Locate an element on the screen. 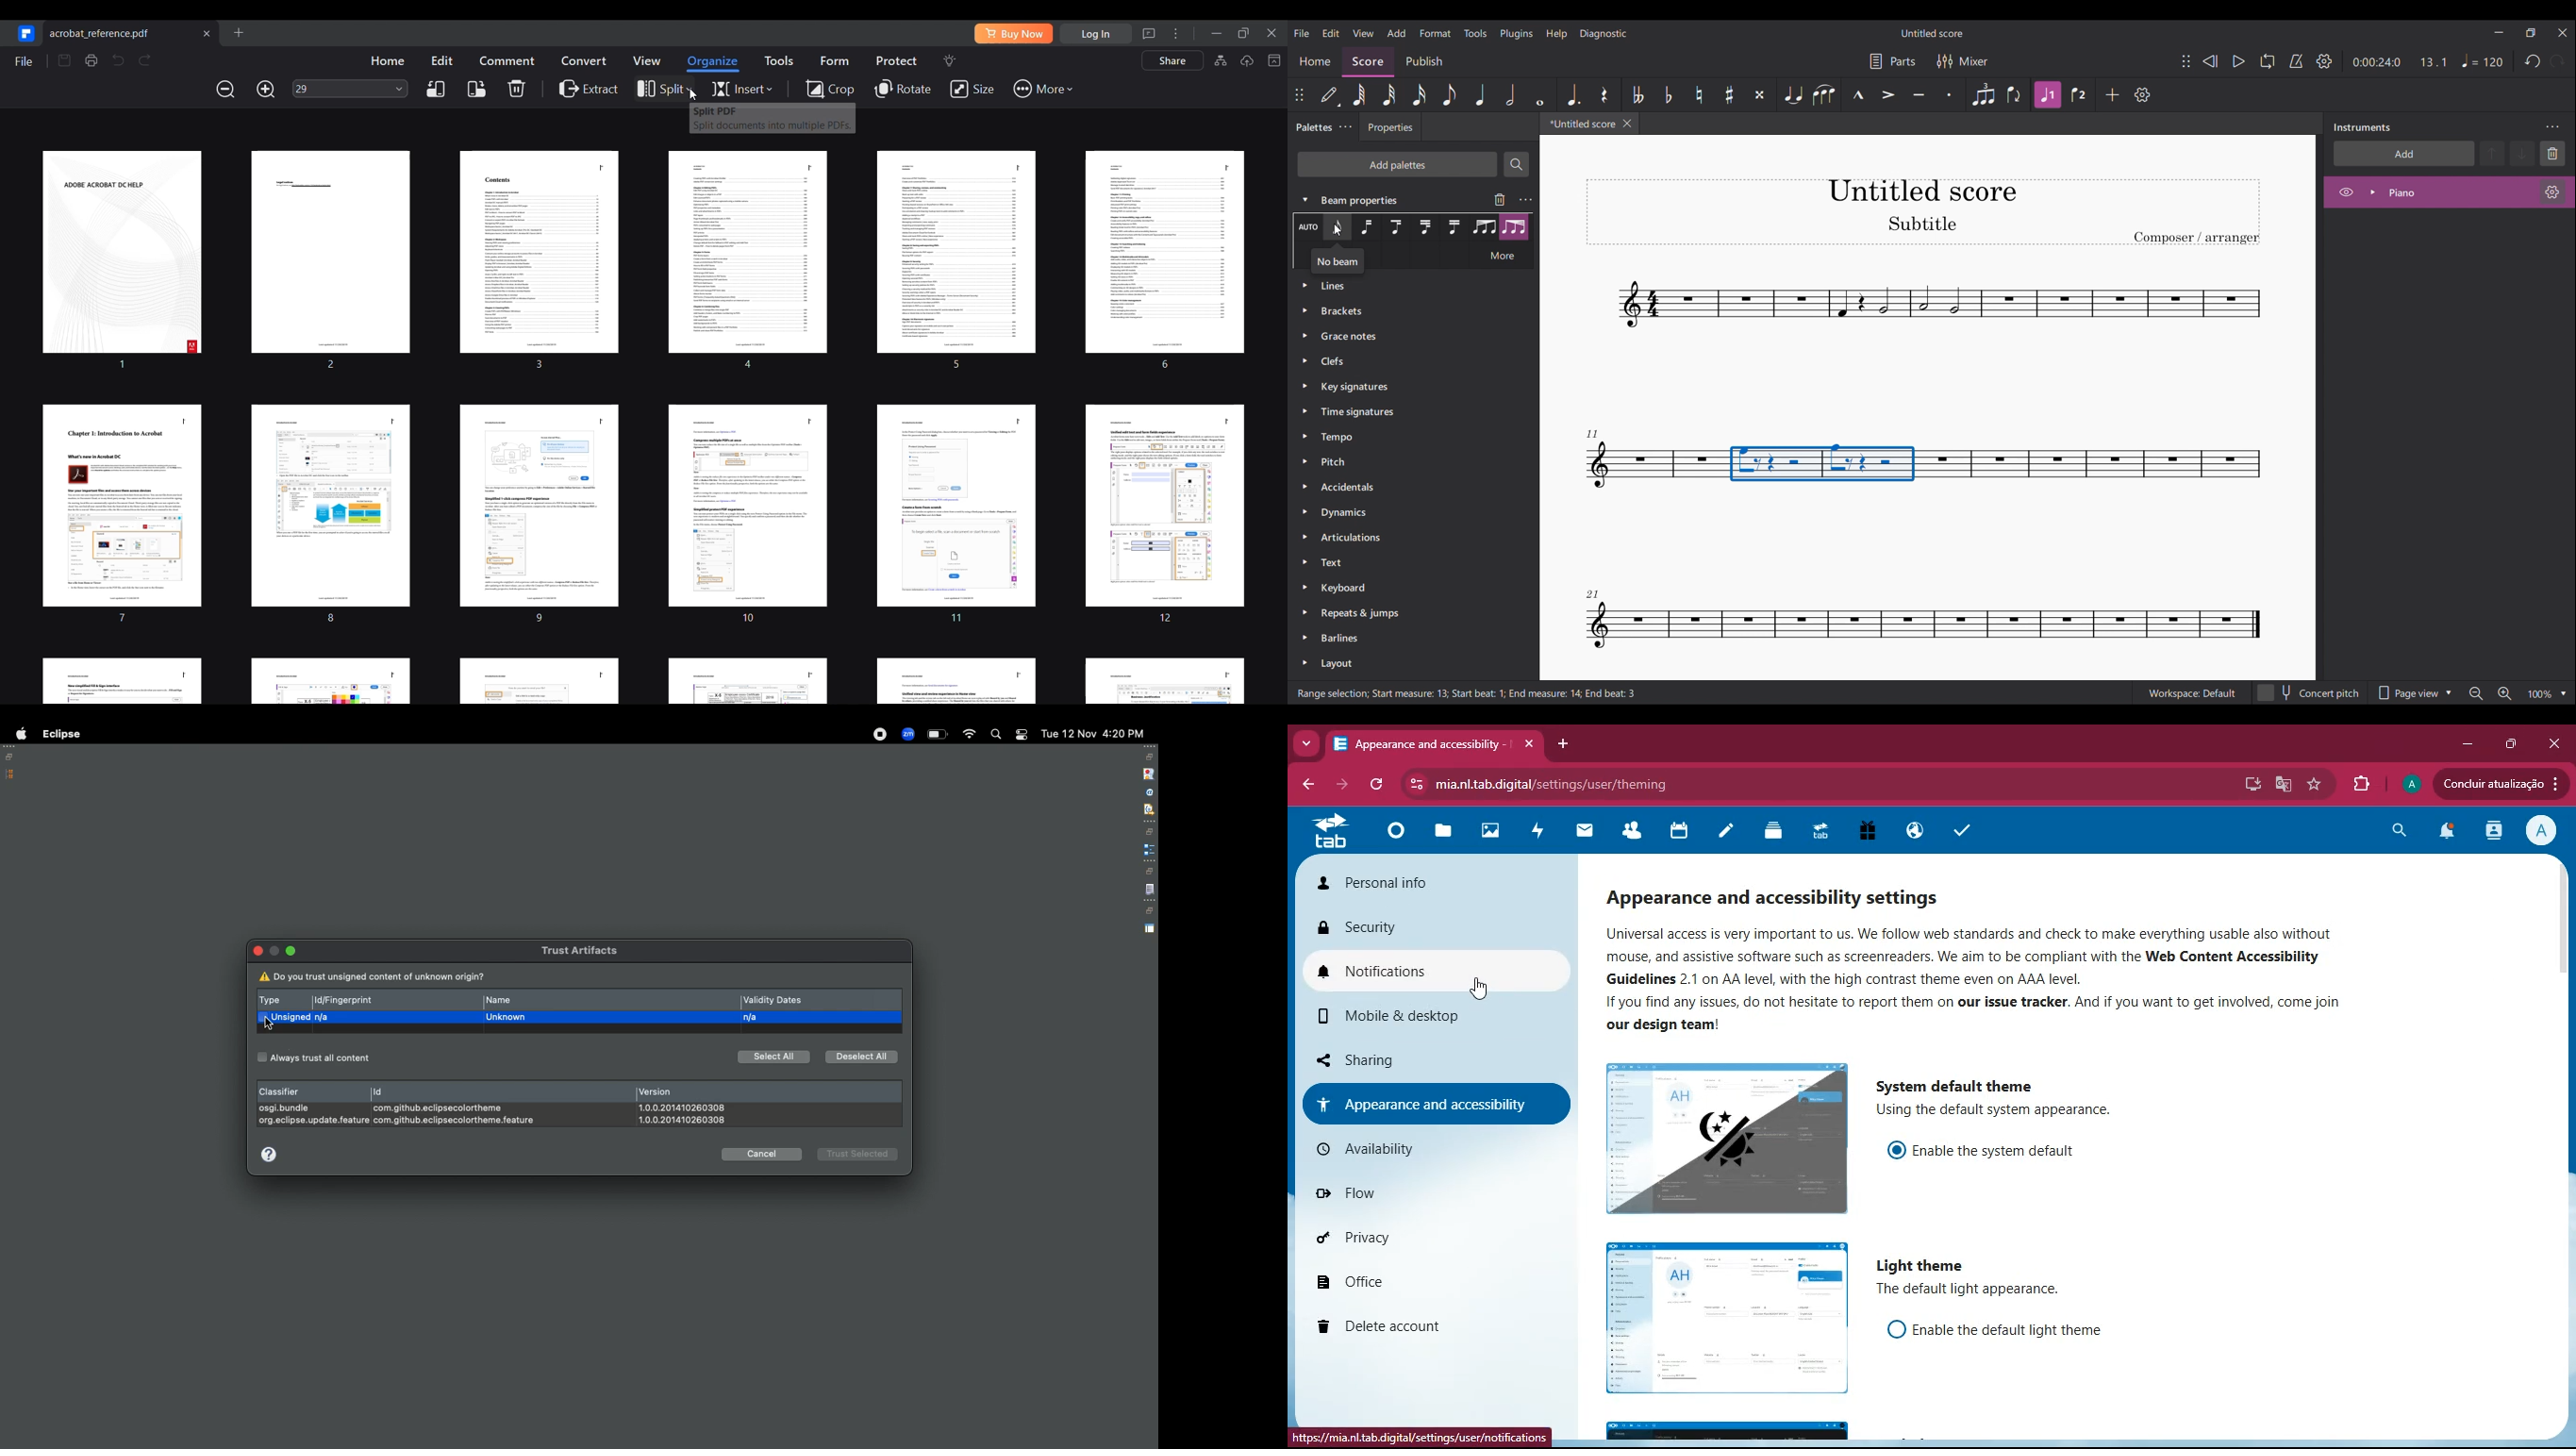  Toggle double flat is located at coordinates (1638, 95).